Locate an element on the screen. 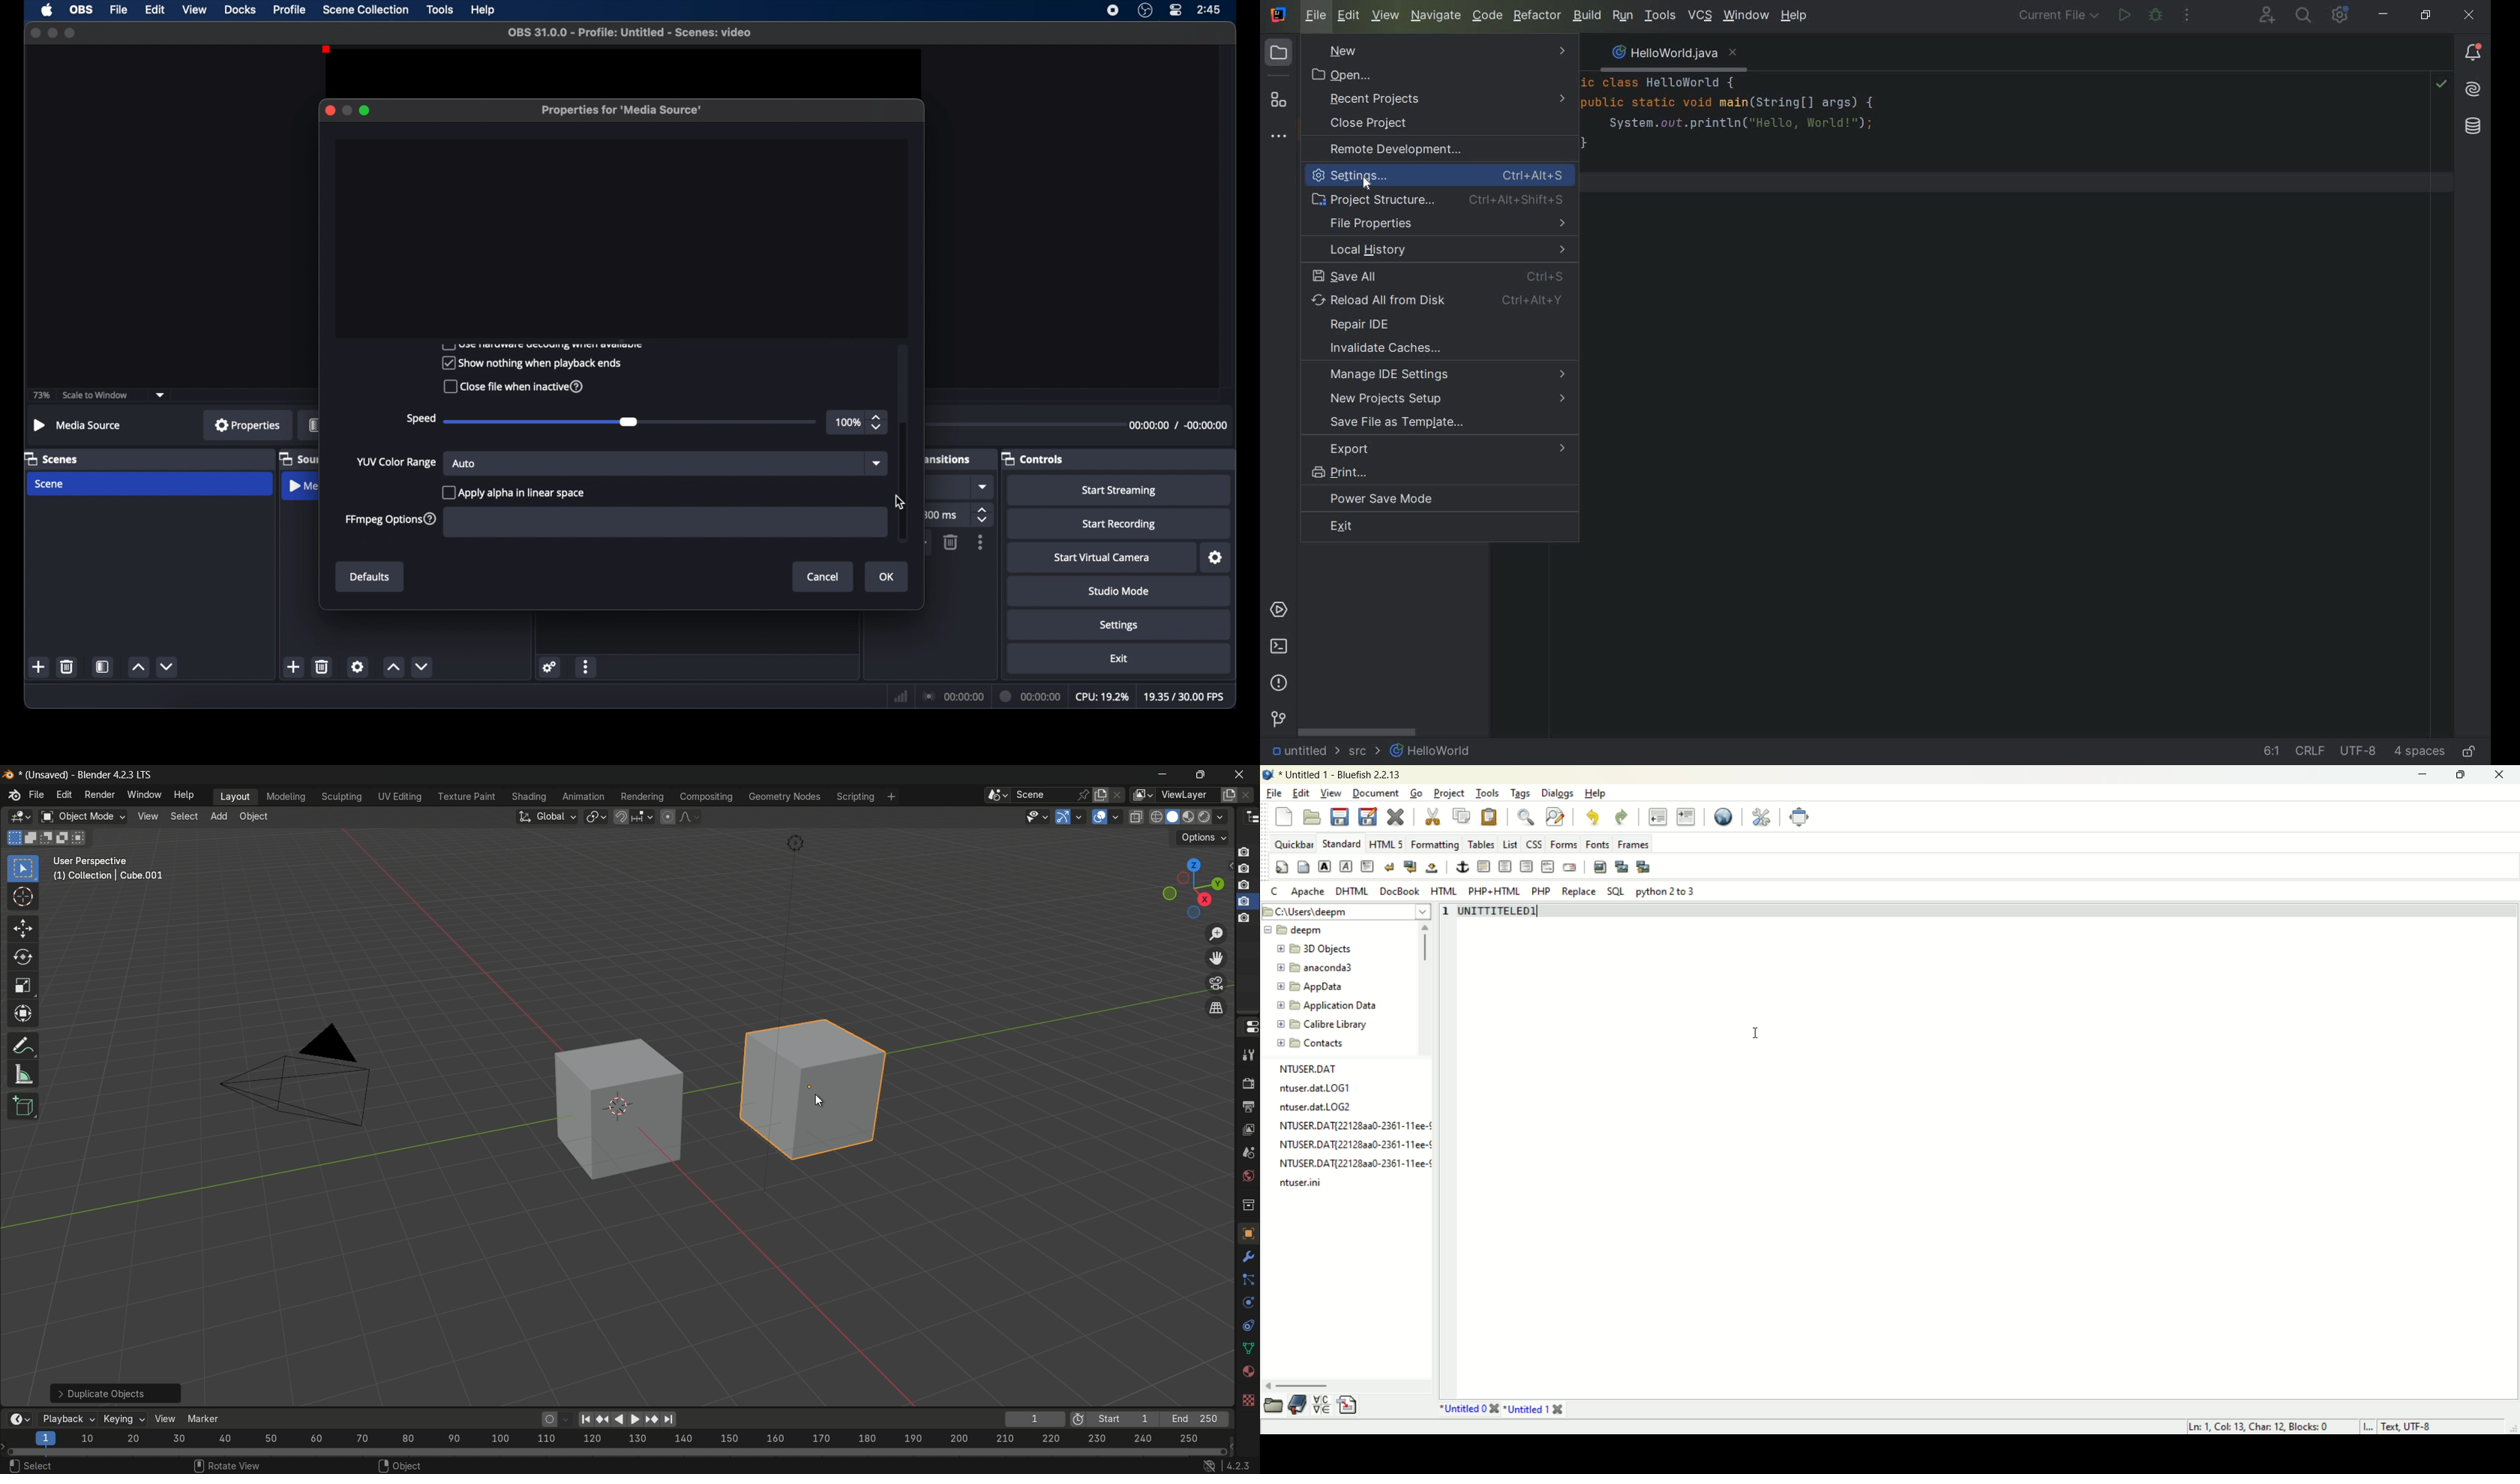  CLOSE PROJECT is located at coordinates (1398, 125).